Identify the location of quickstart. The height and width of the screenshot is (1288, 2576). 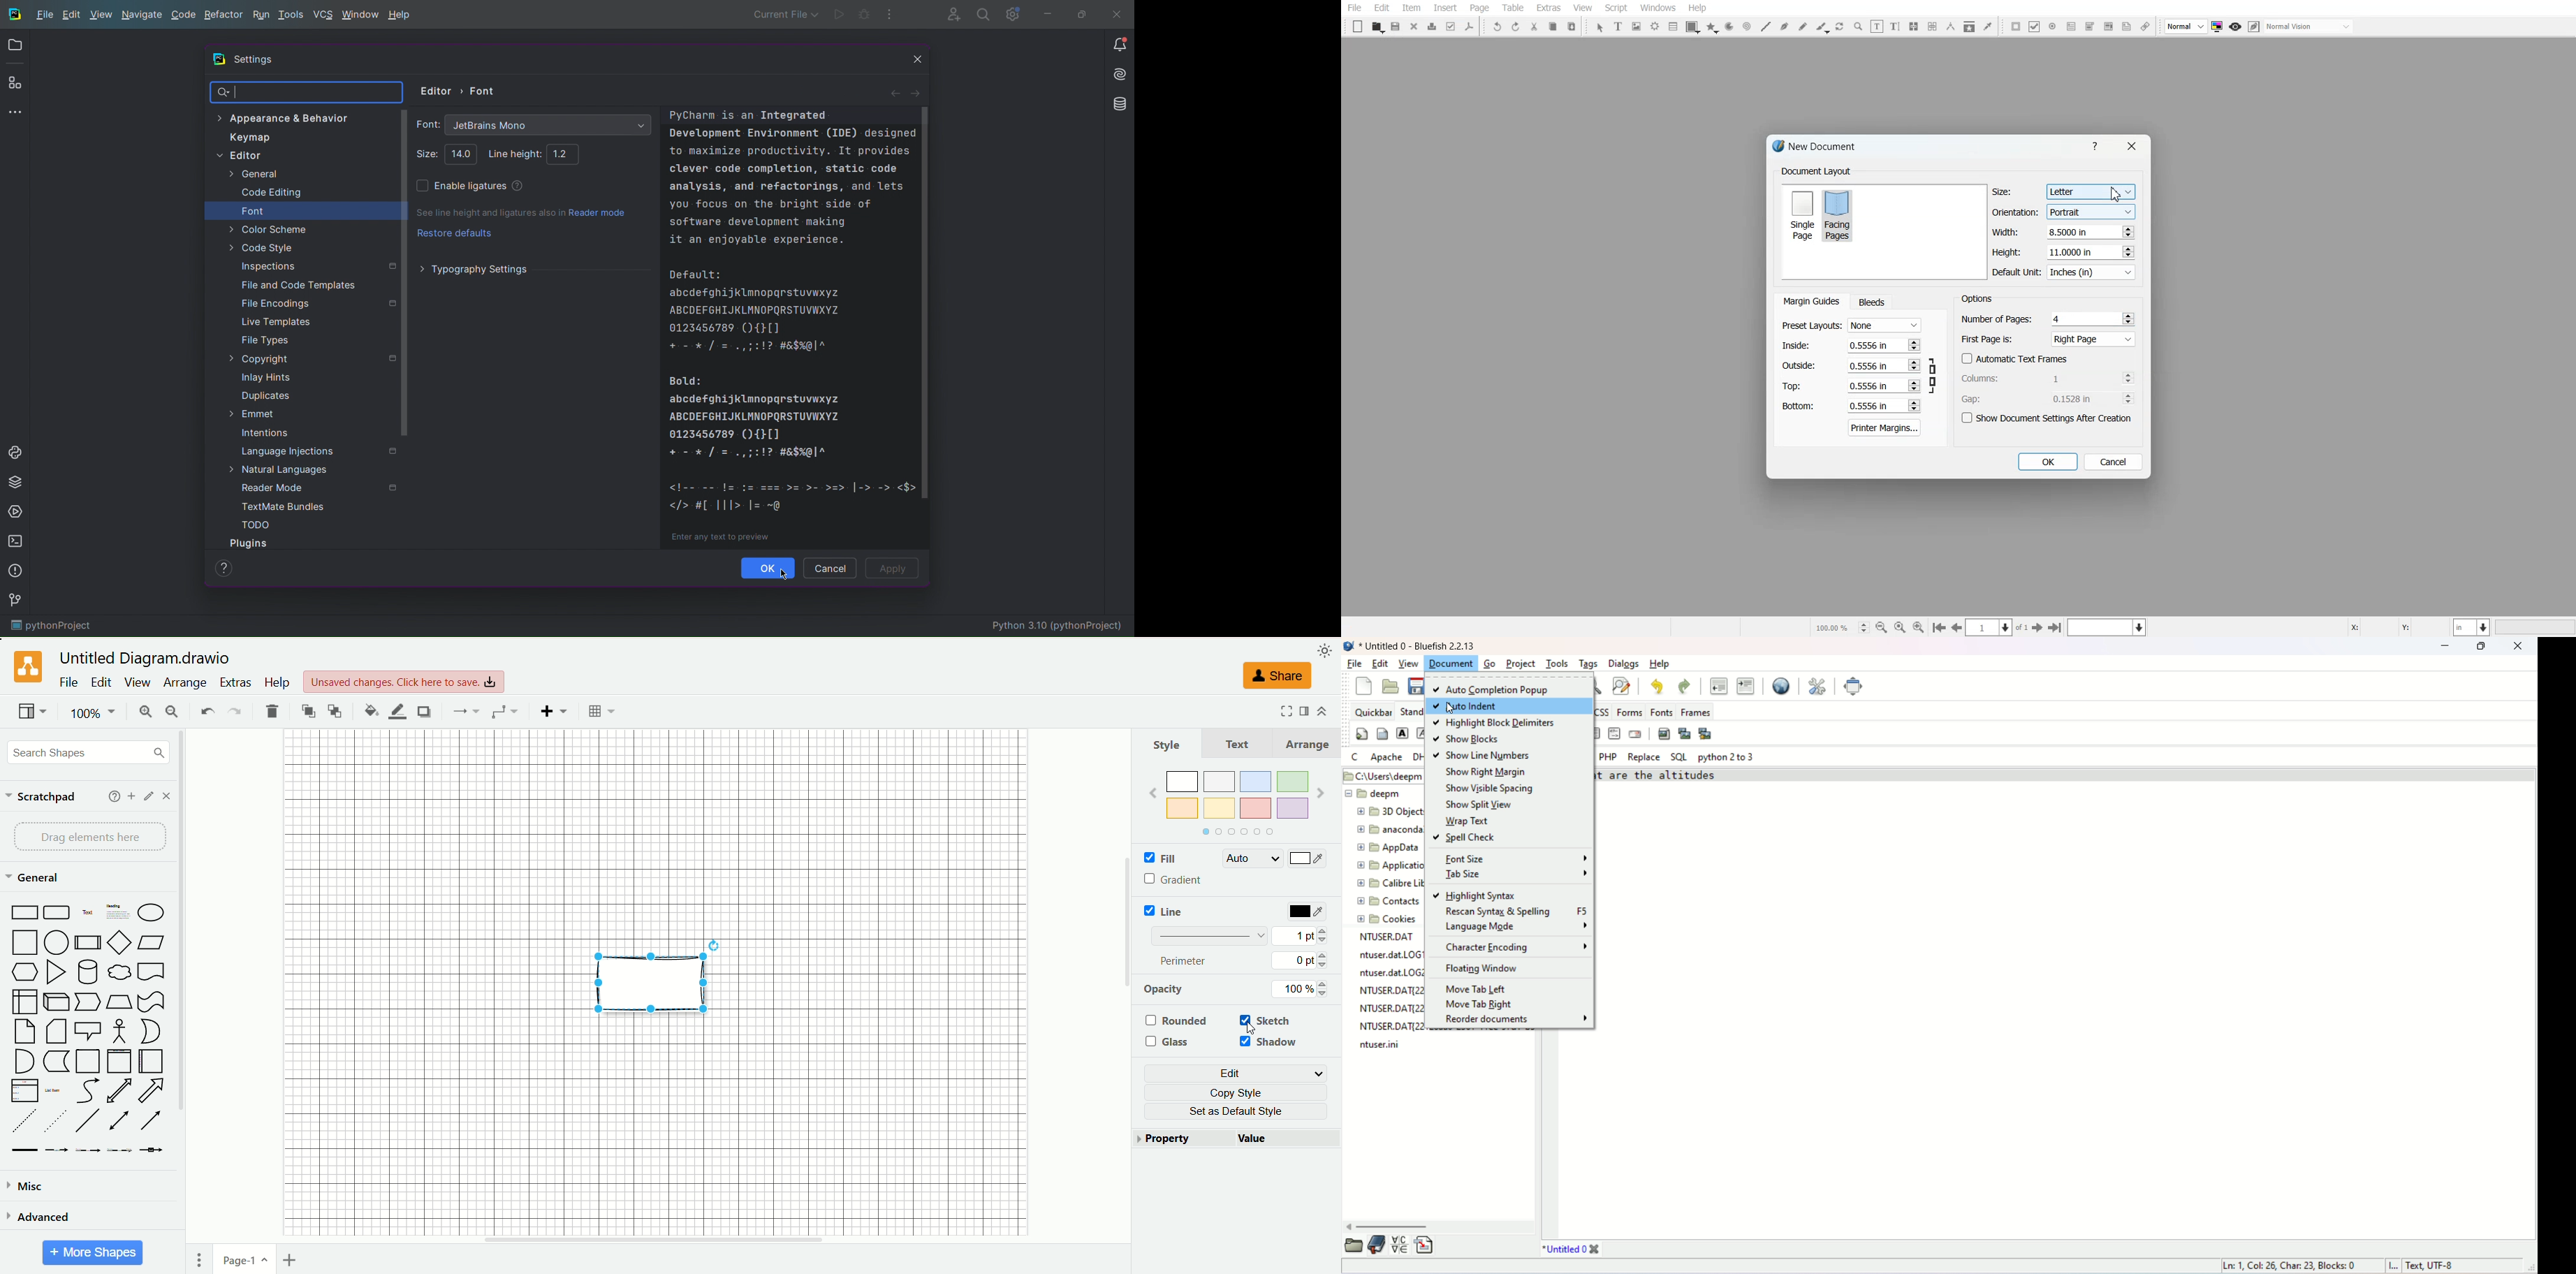
(1362, 735).